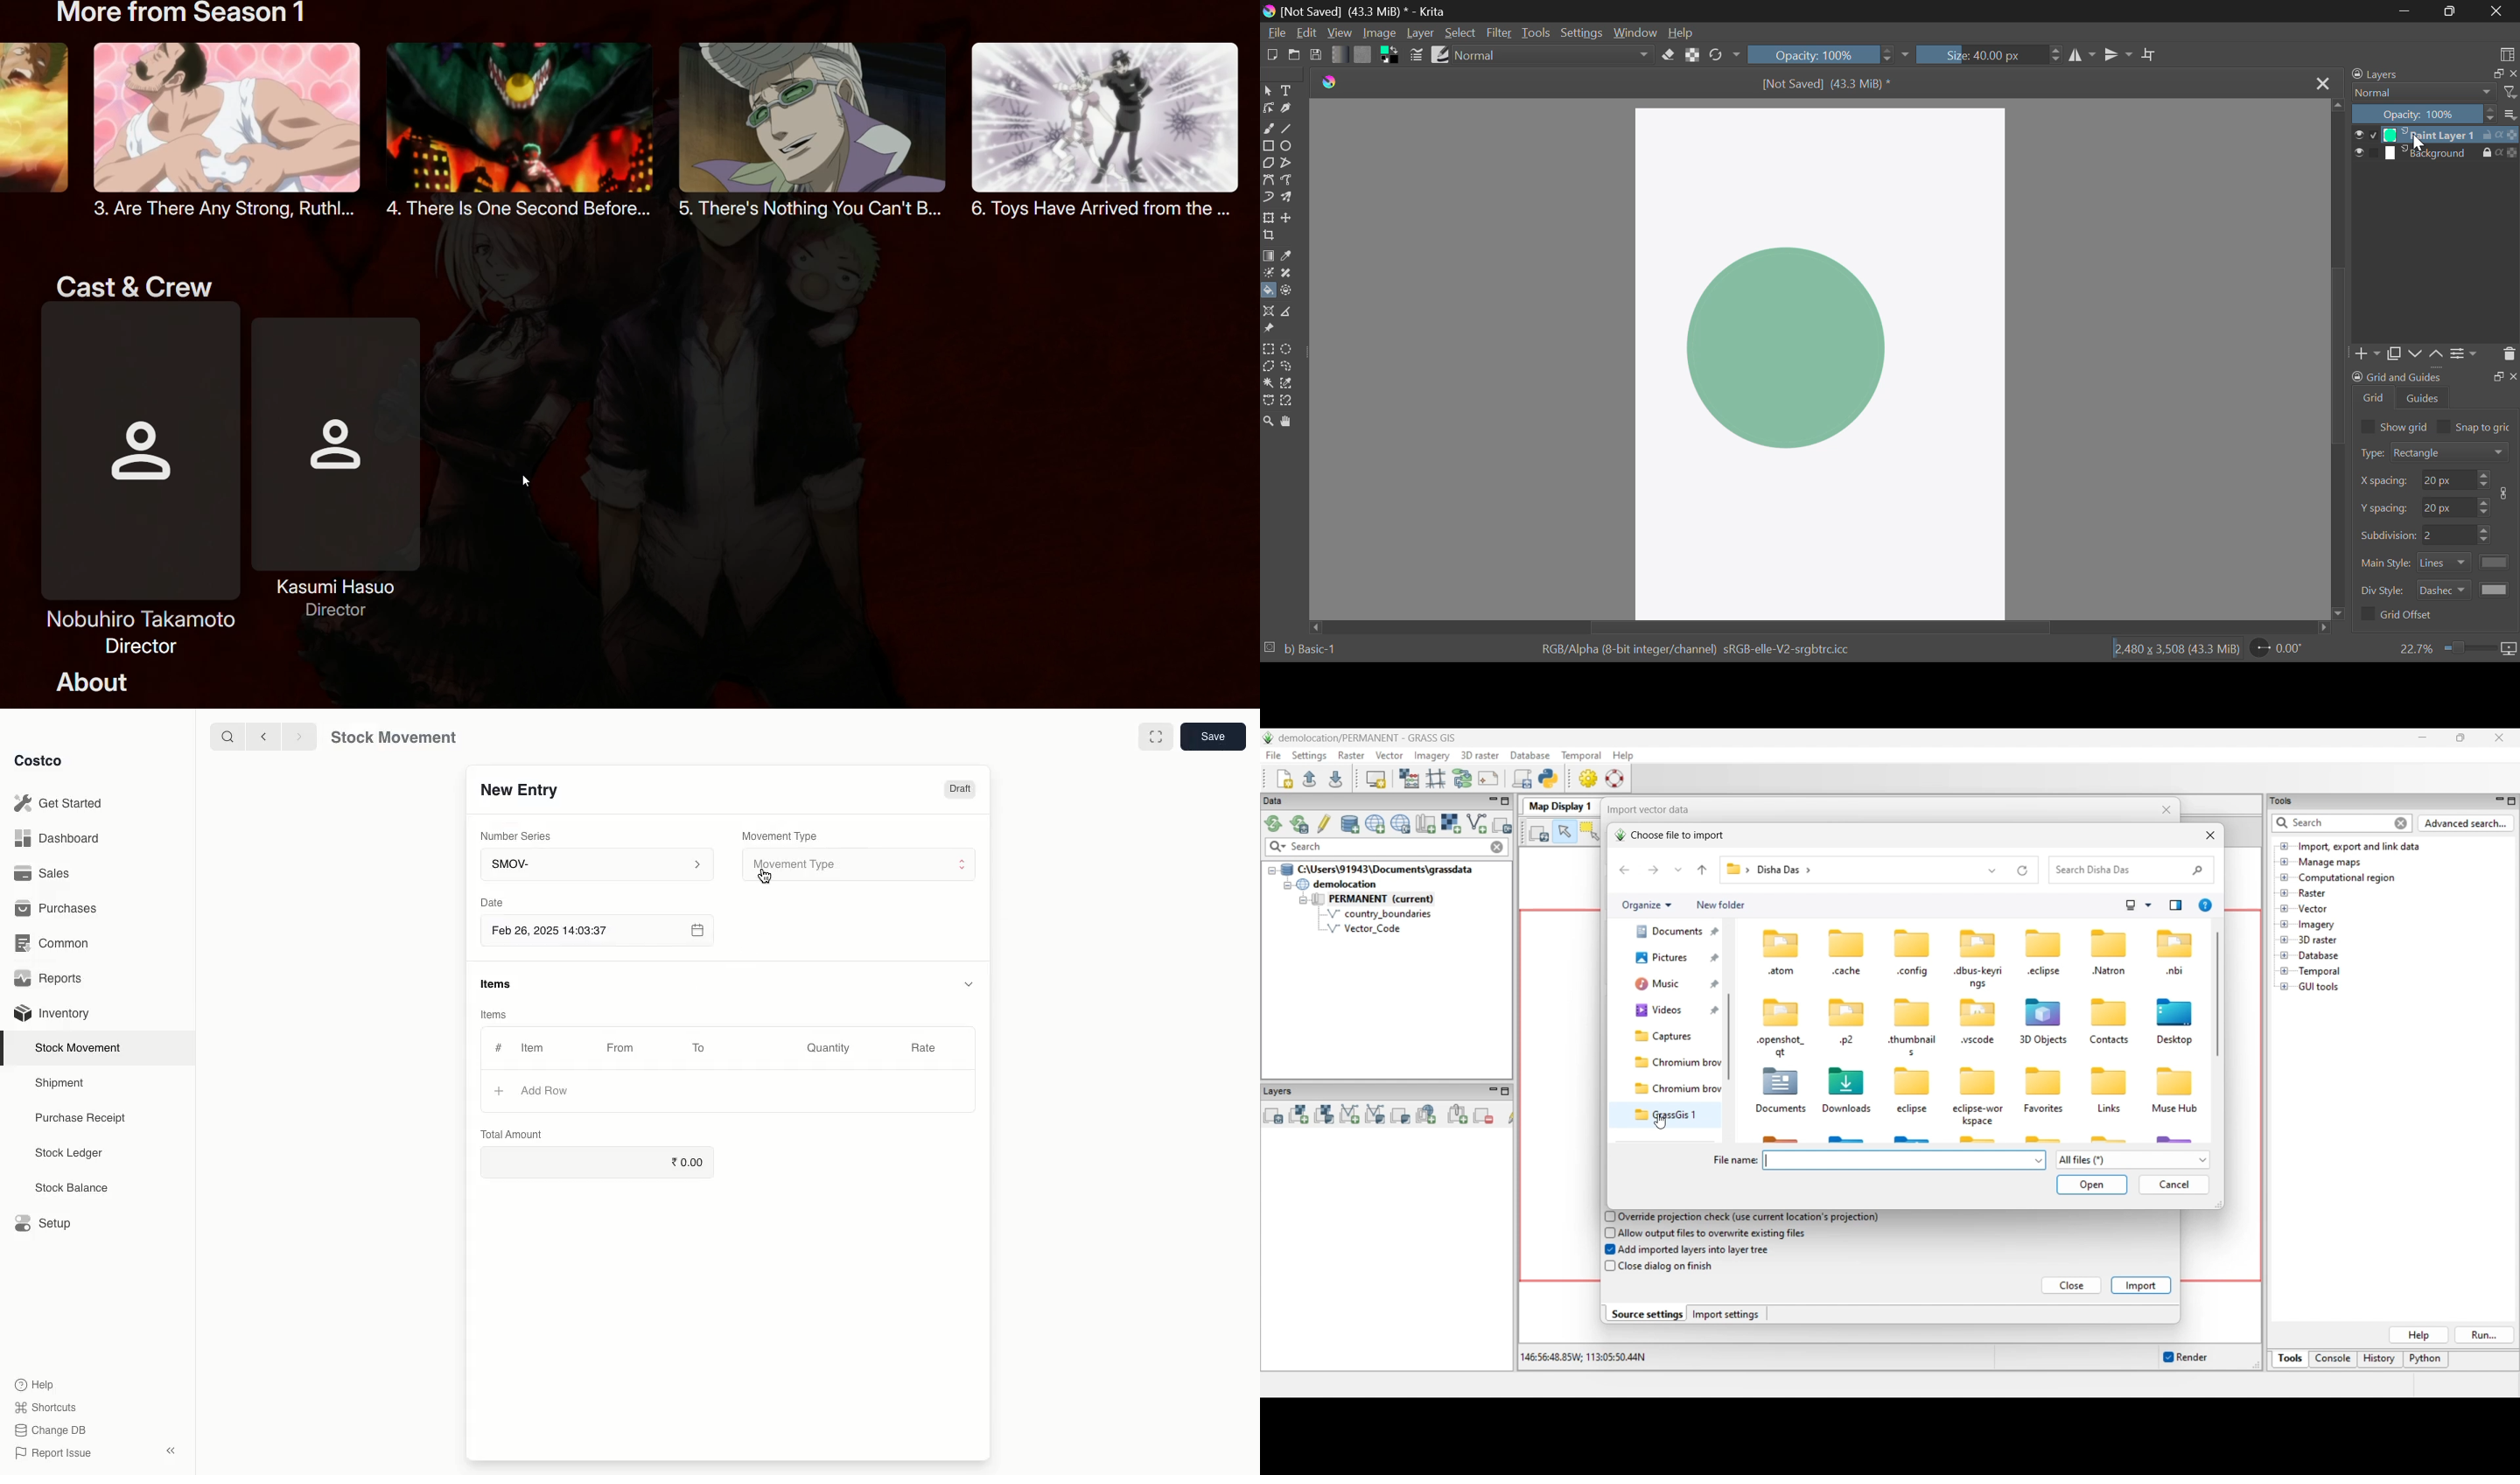  Describe the element at coordinates (522, 793) in the screenshot. I see `New Entry` at that location.